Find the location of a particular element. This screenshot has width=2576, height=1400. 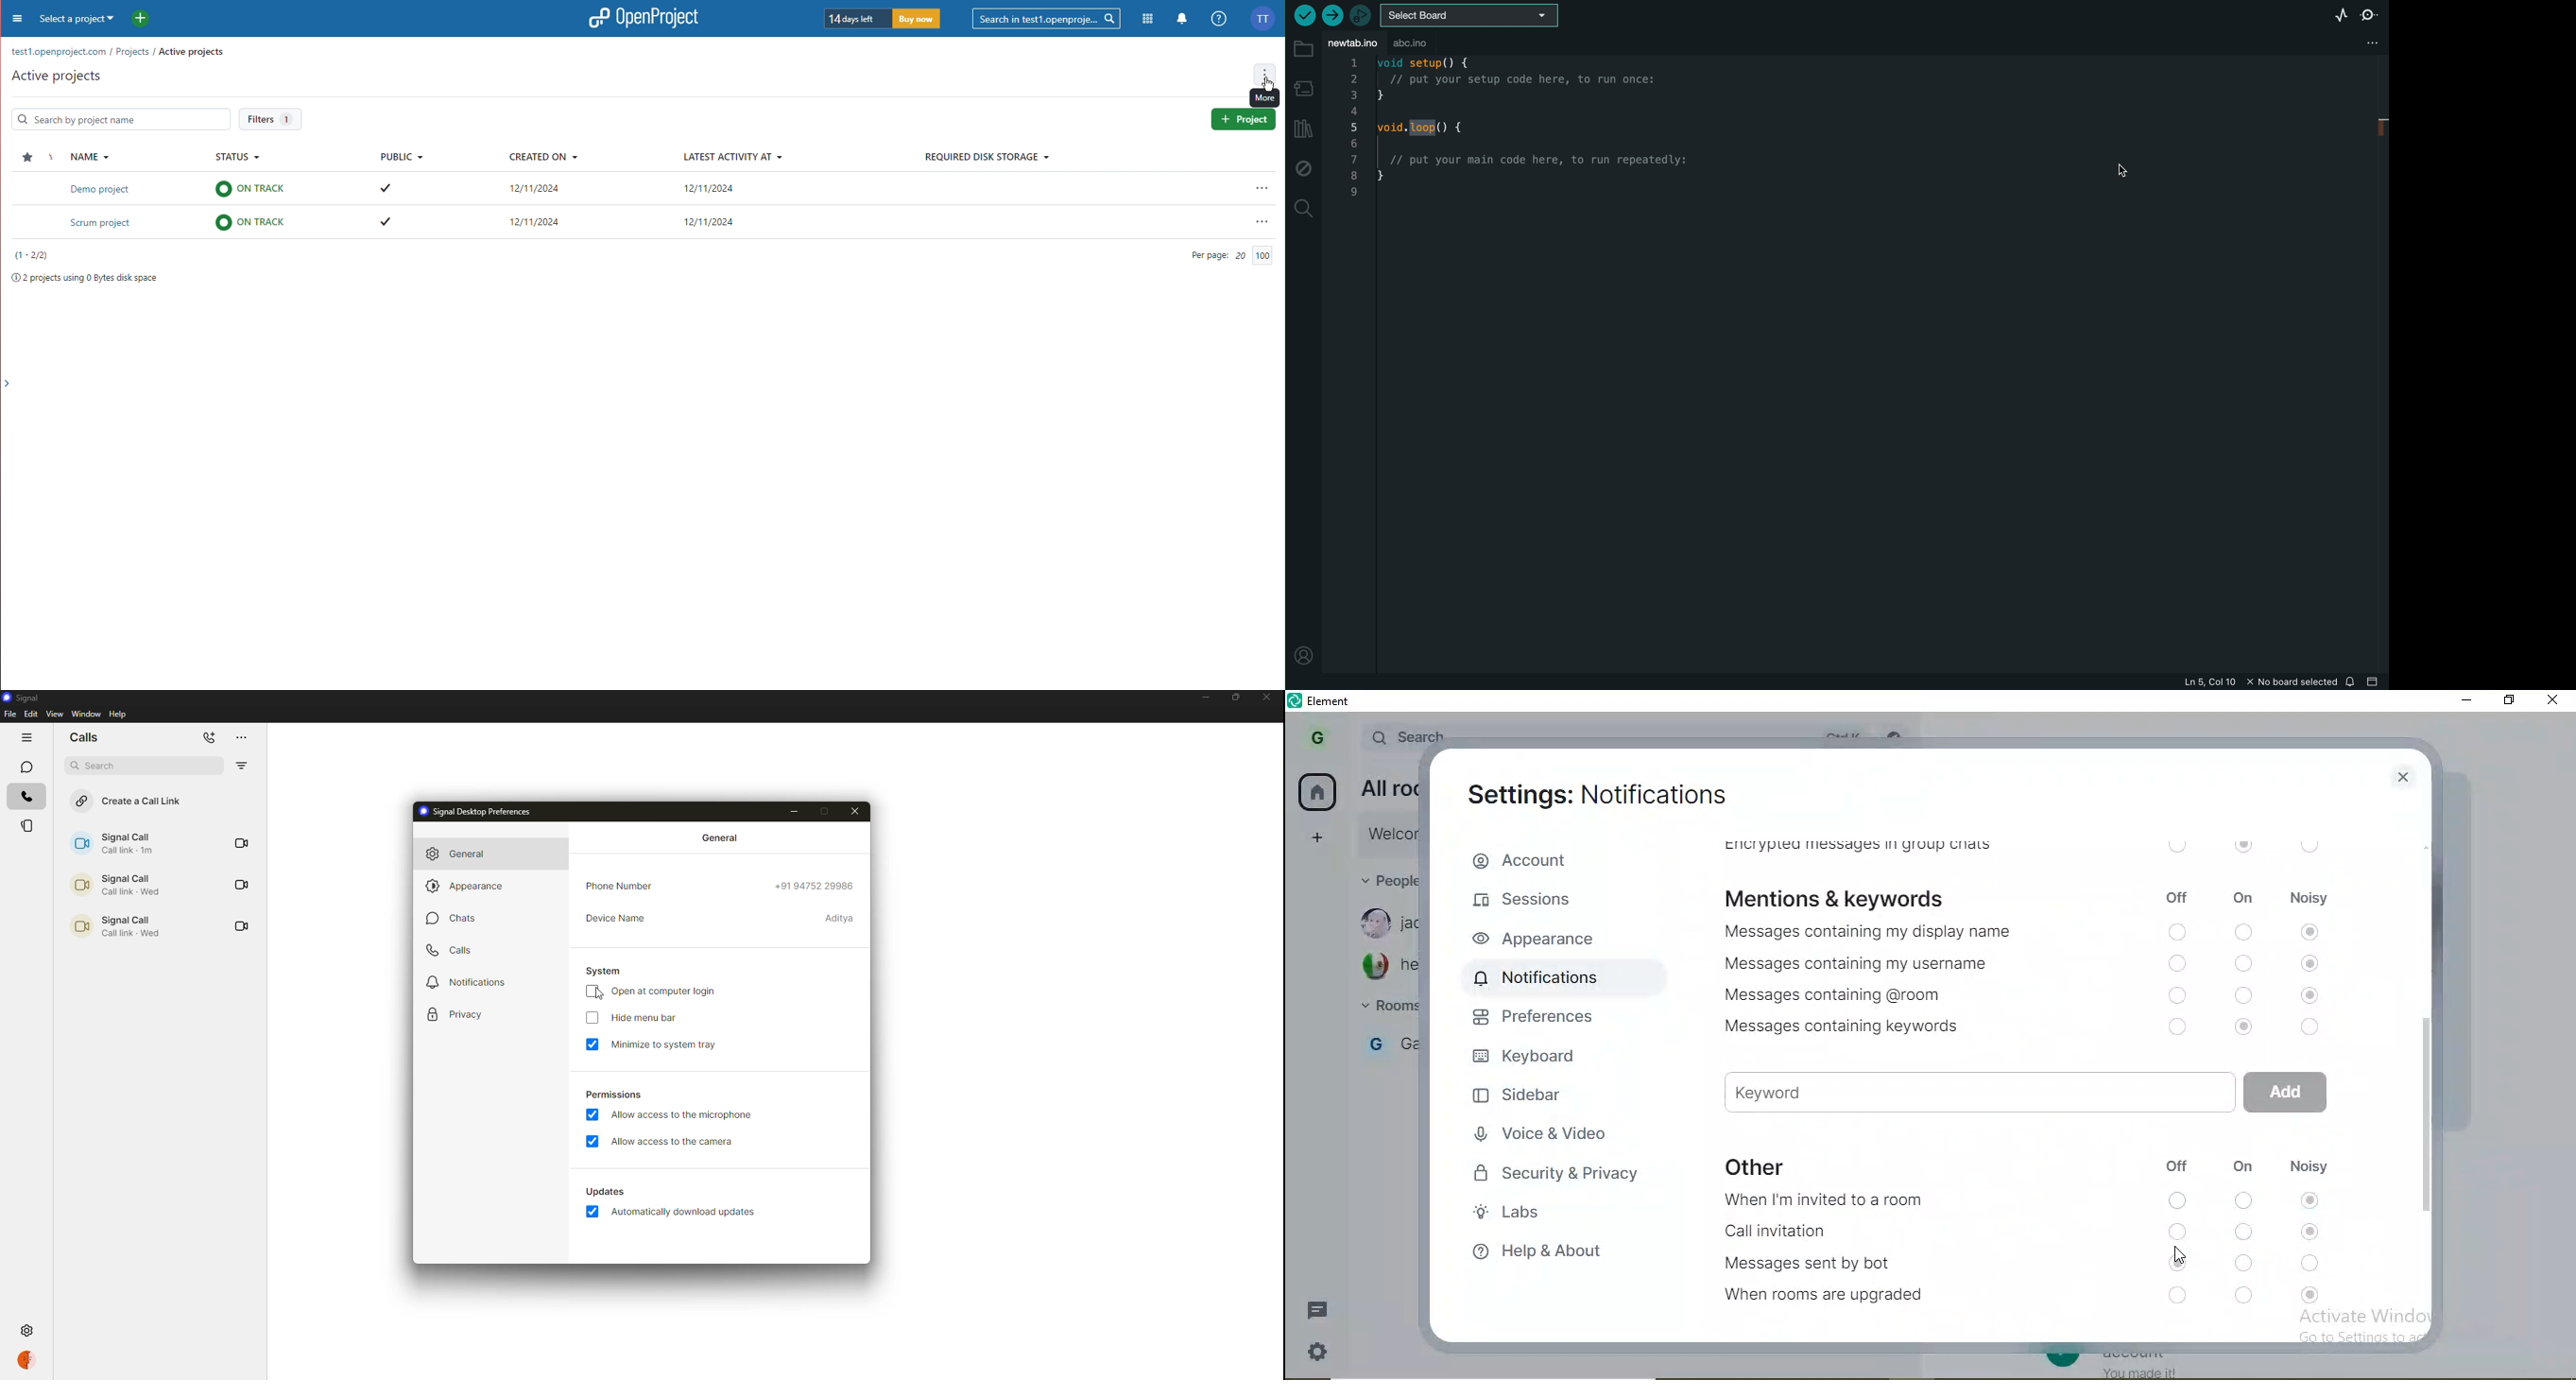

noisy switch is located at coordinates (2311, 1263).